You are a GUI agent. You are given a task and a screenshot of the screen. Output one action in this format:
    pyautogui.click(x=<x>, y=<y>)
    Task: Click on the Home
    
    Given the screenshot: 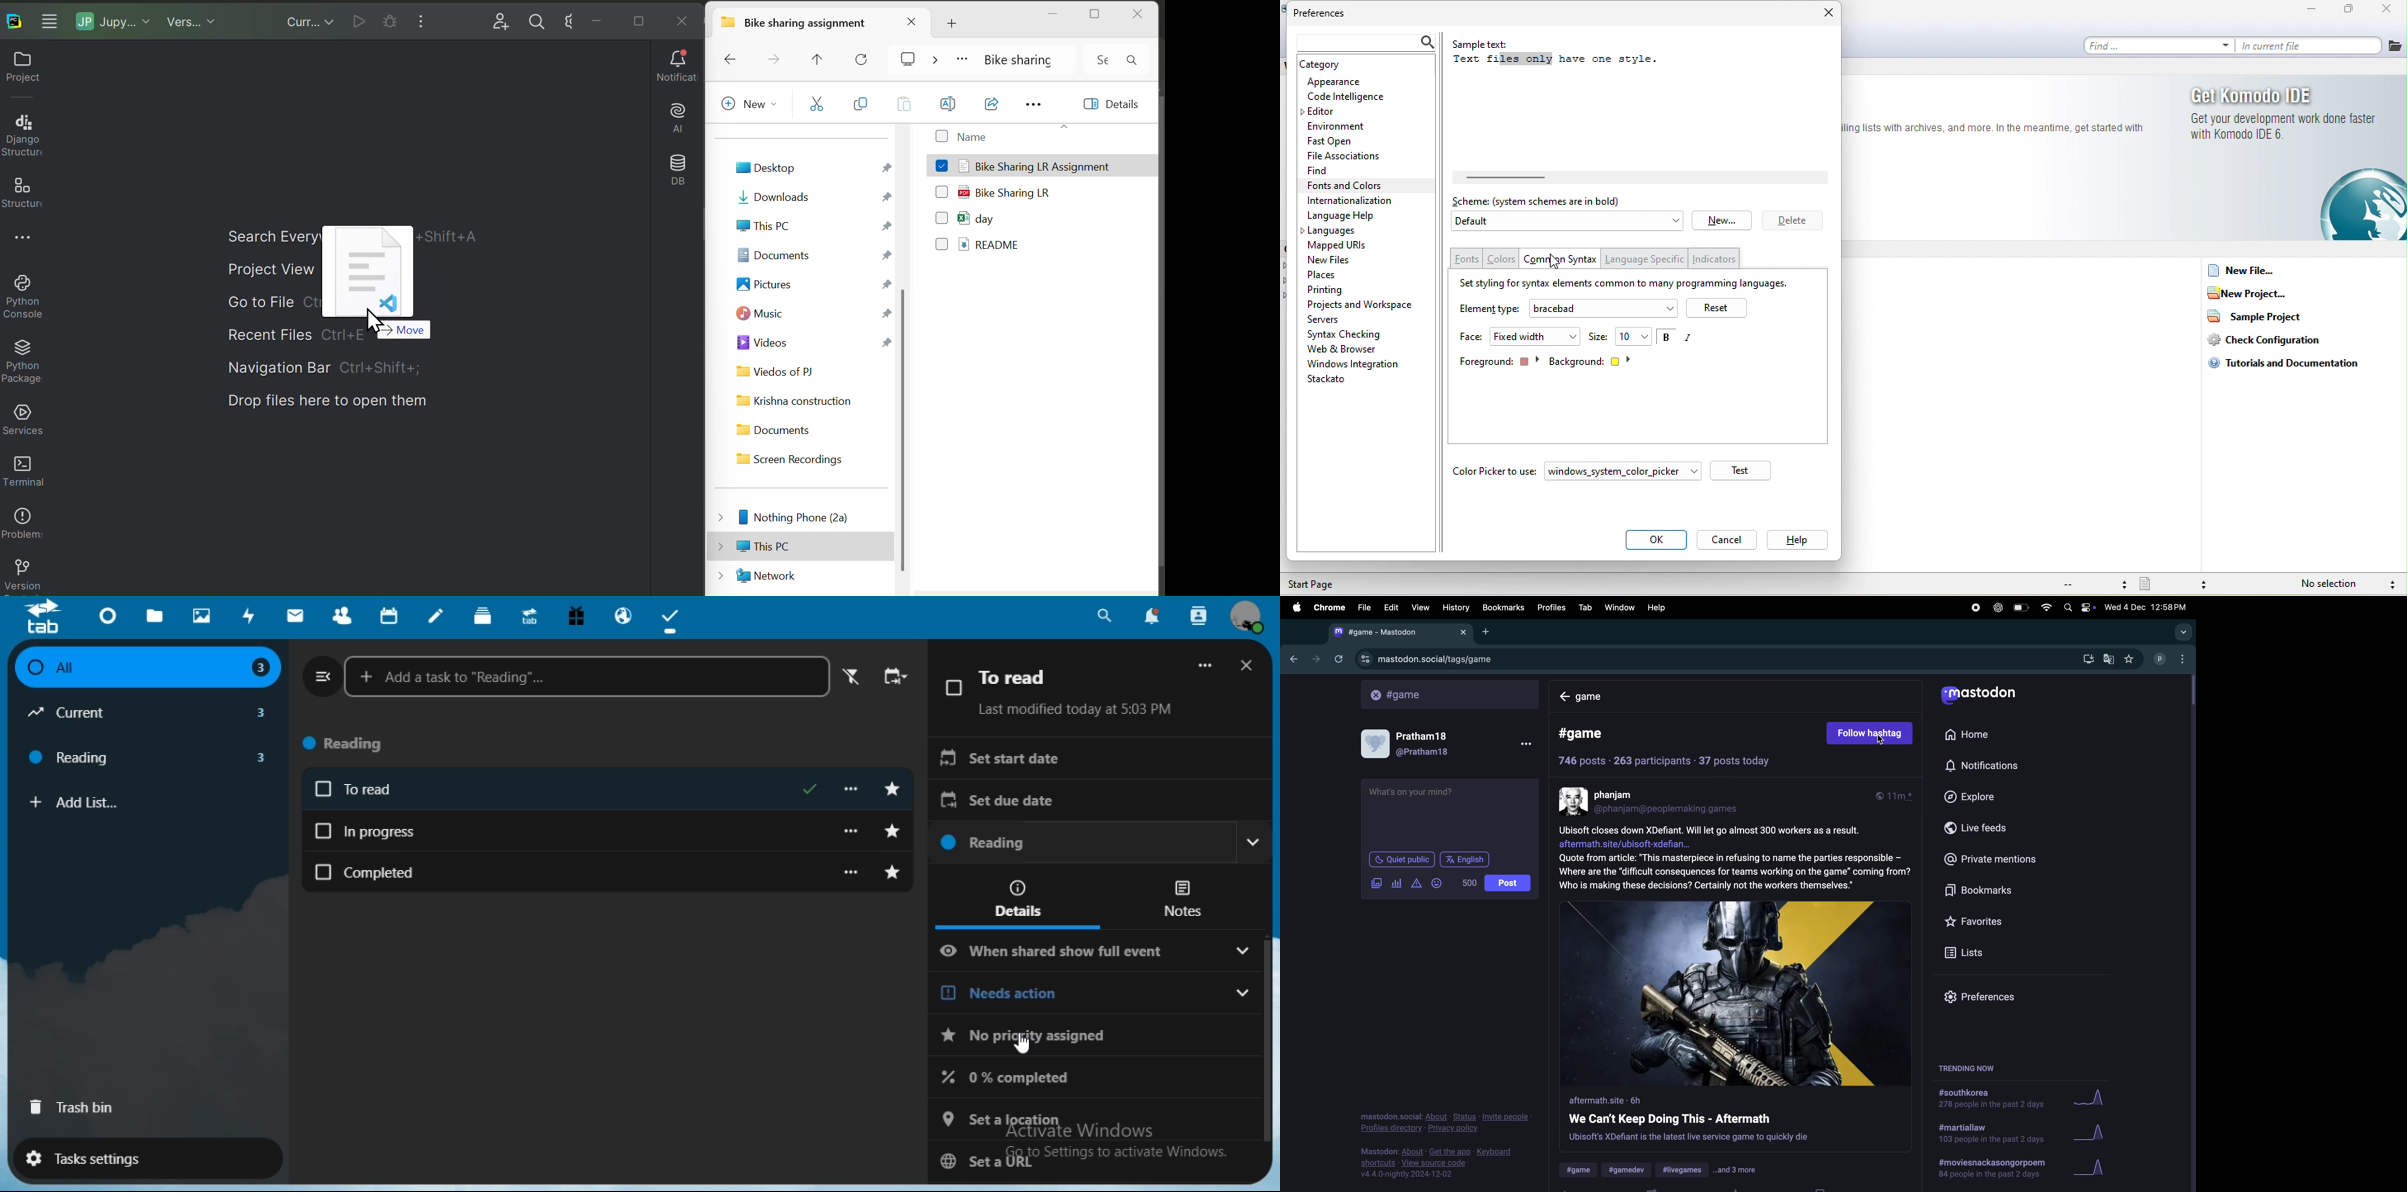 What is the action you would take?
    pyautogui.click(x=1975, y=736)
    